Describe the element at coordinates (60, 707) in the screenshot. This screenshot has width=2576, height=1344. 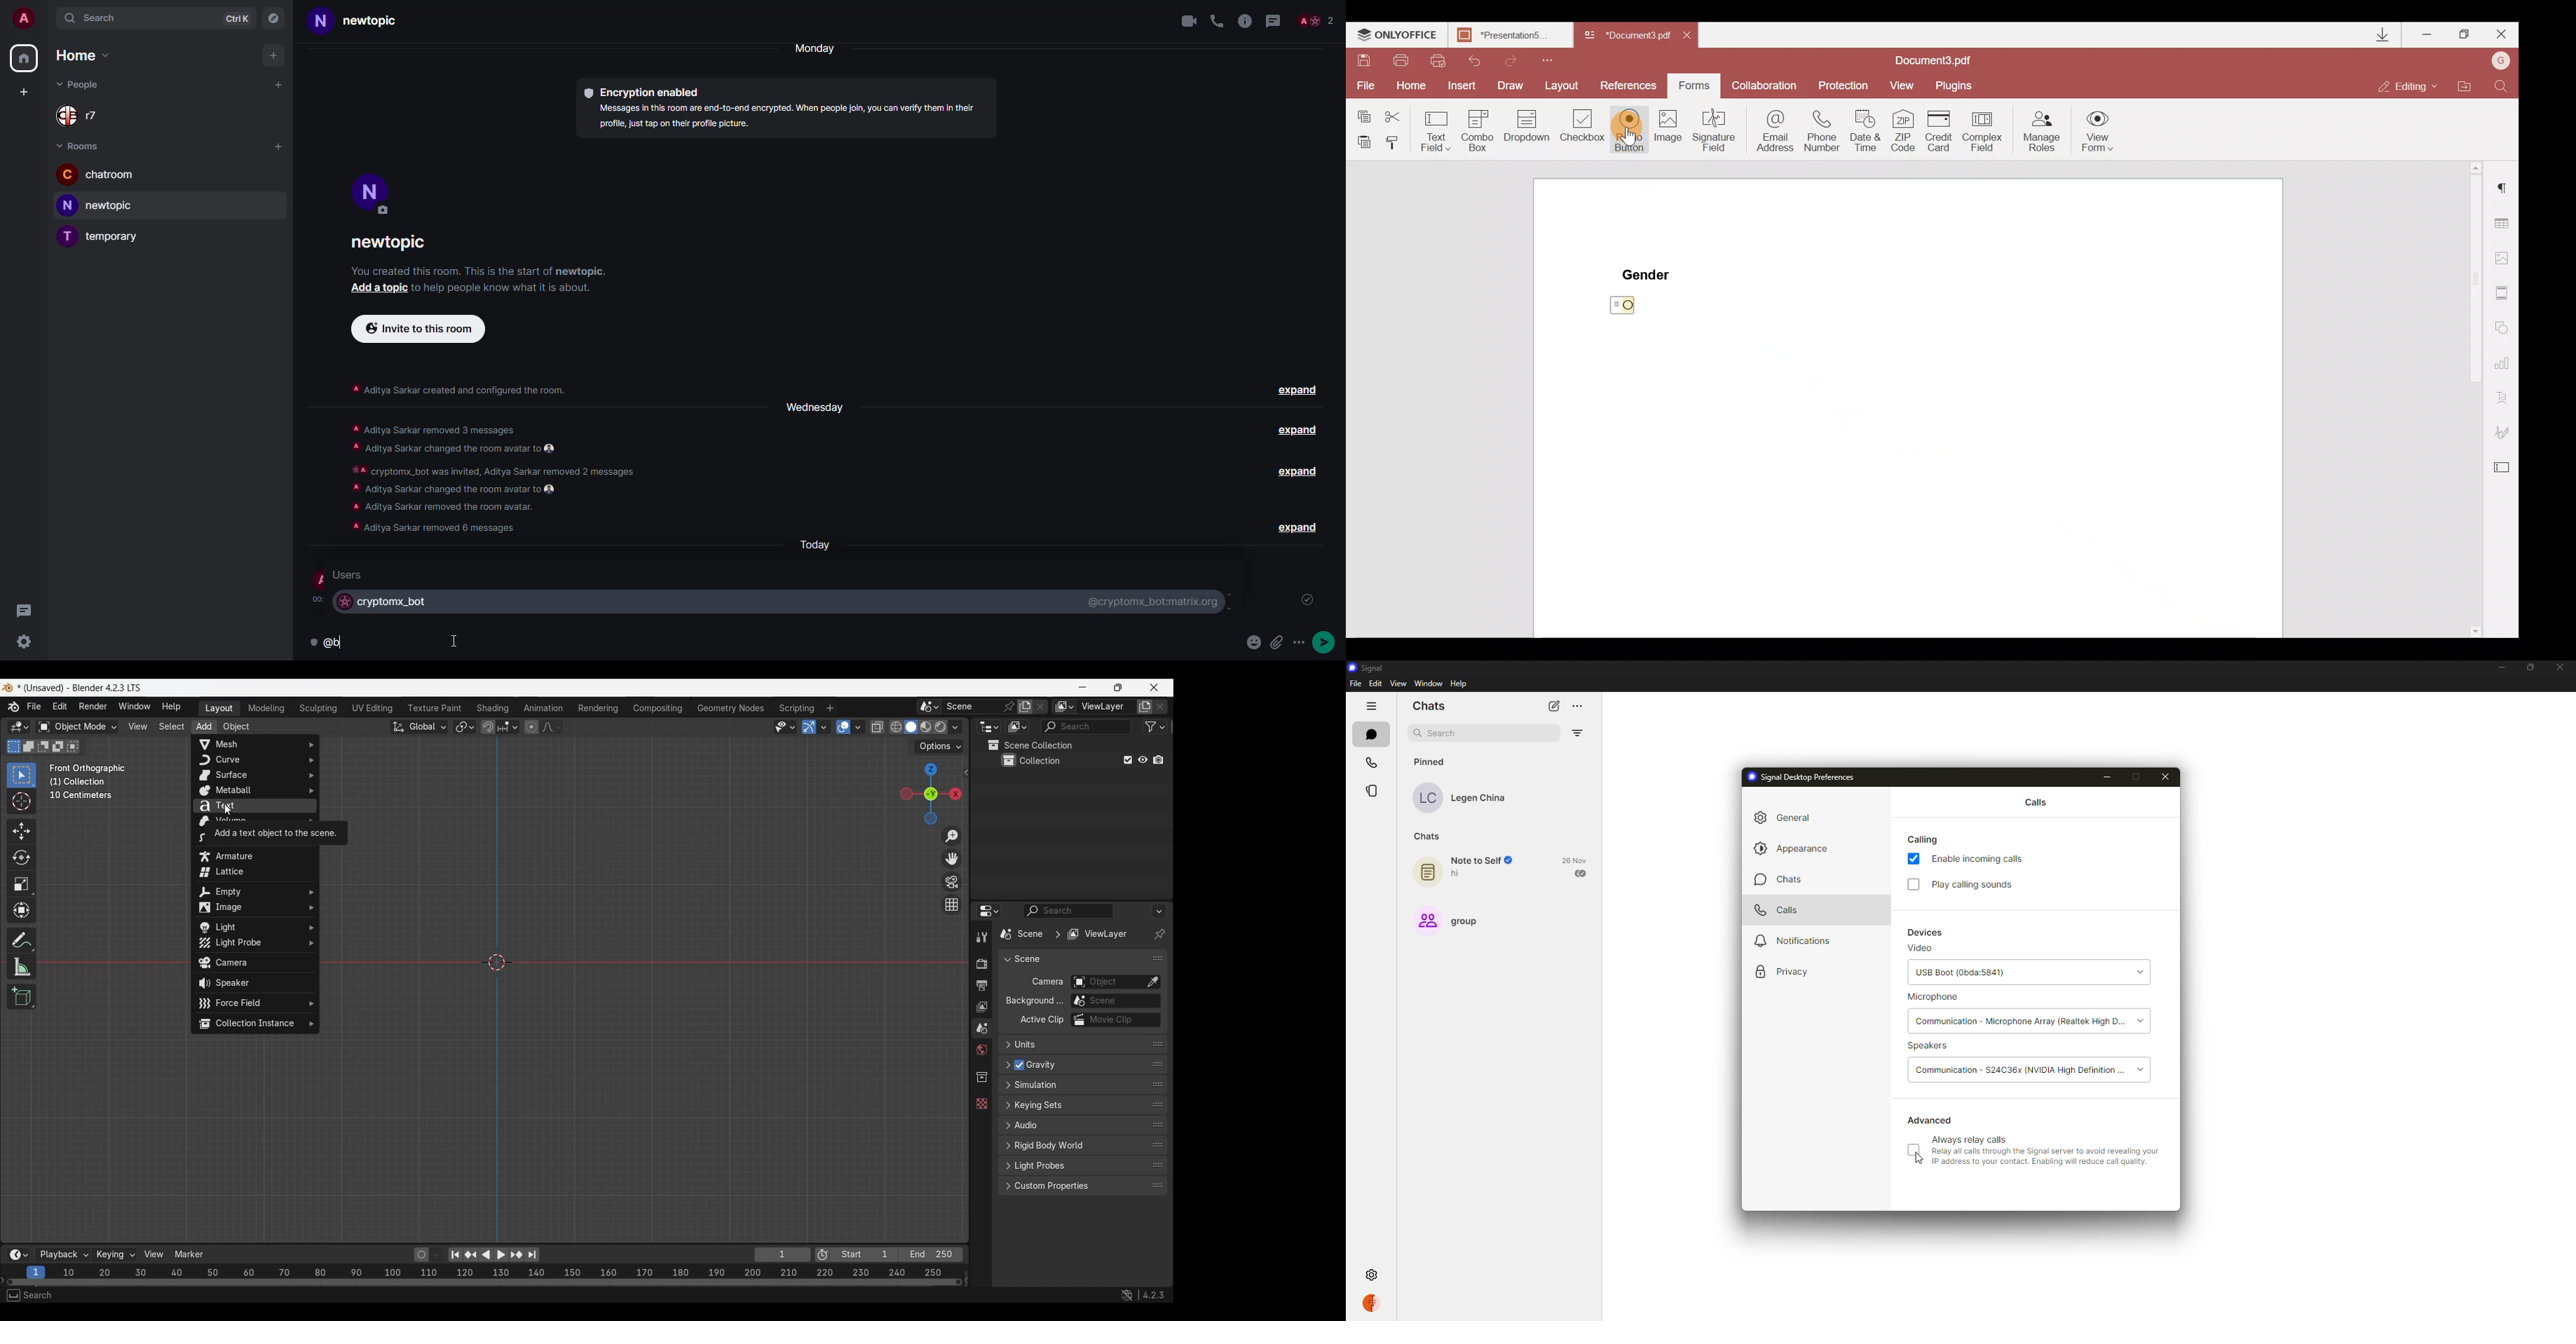
I see `Edit menu` at that location.